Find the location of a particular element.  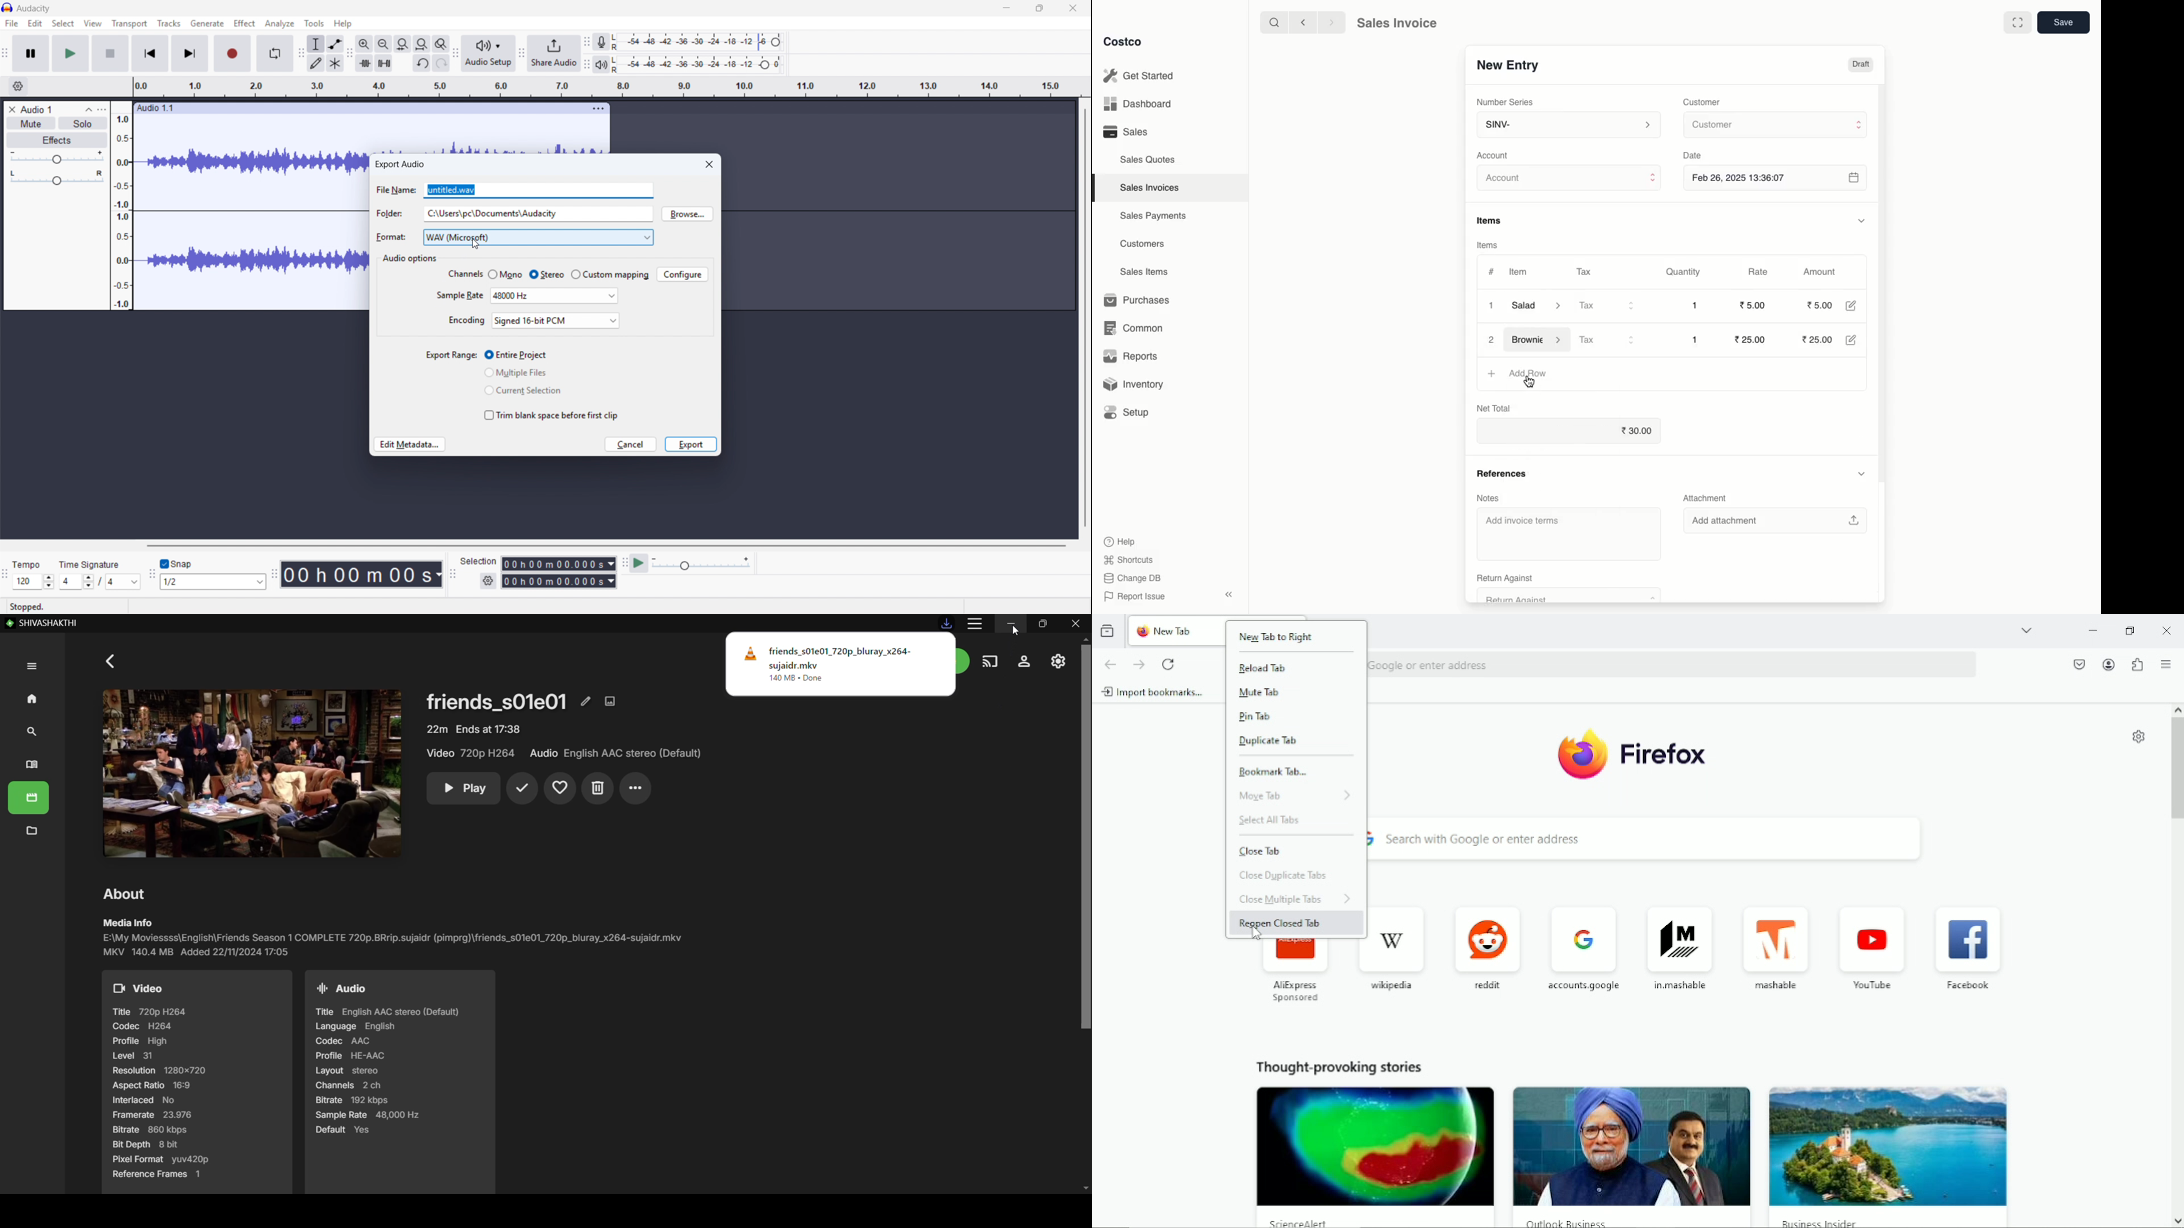

go back is located at coordinates (1111, 663).